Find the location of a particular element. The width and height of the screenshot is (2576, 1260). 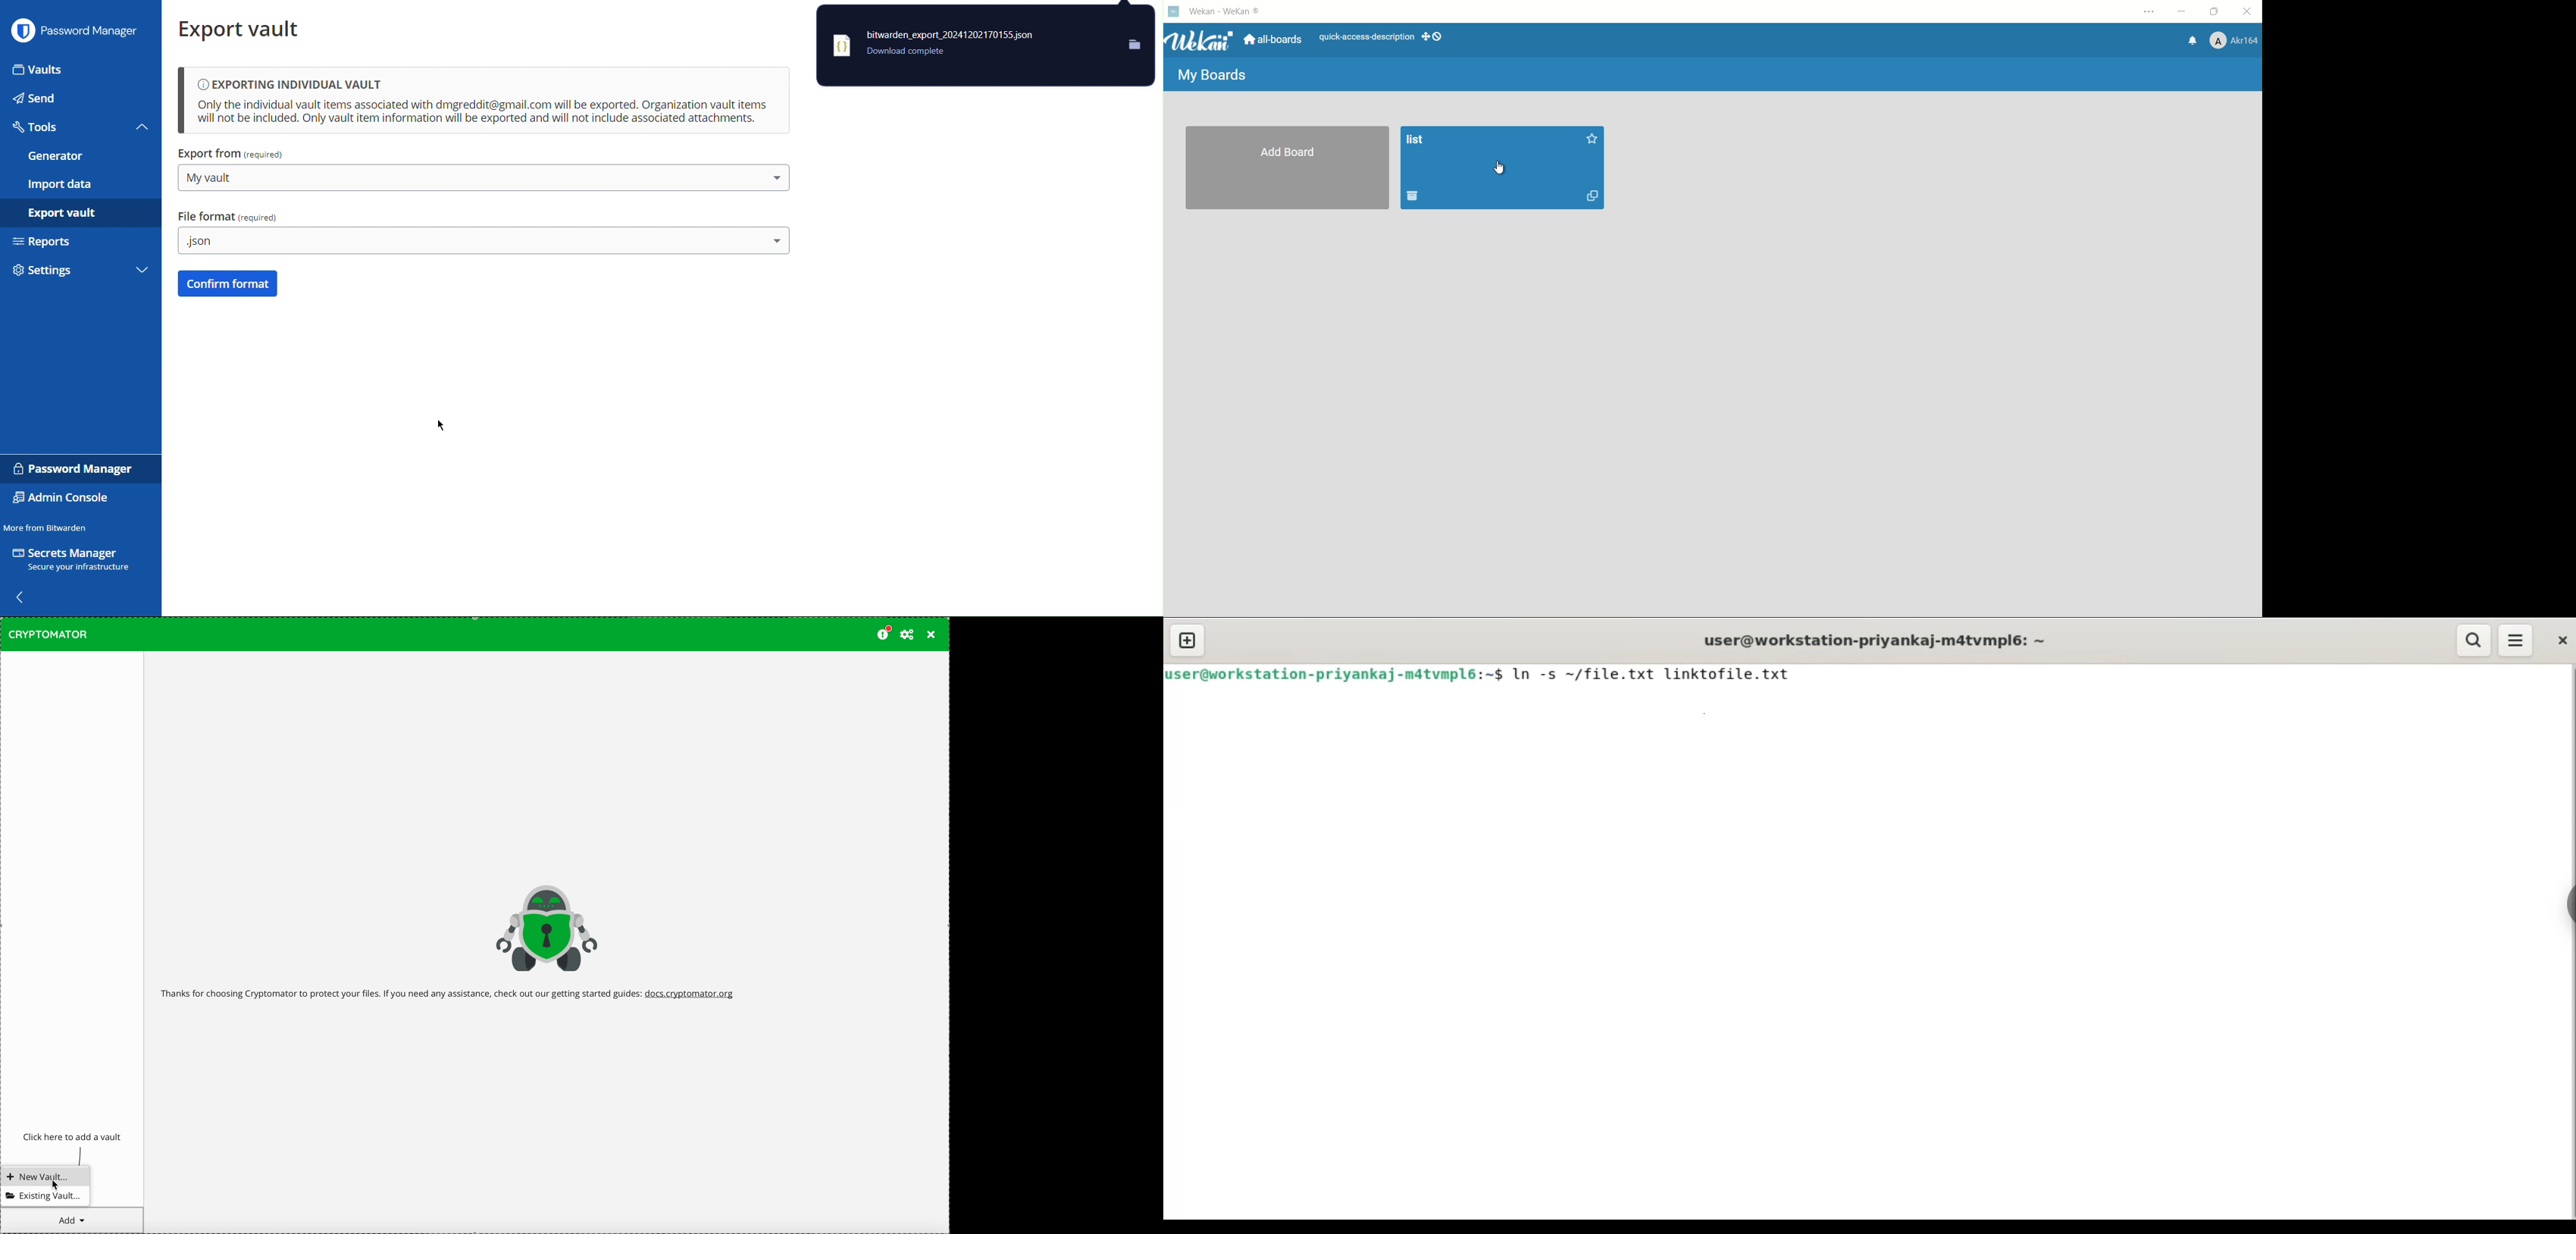

duplicate board is located at coordinates (1593, 197).